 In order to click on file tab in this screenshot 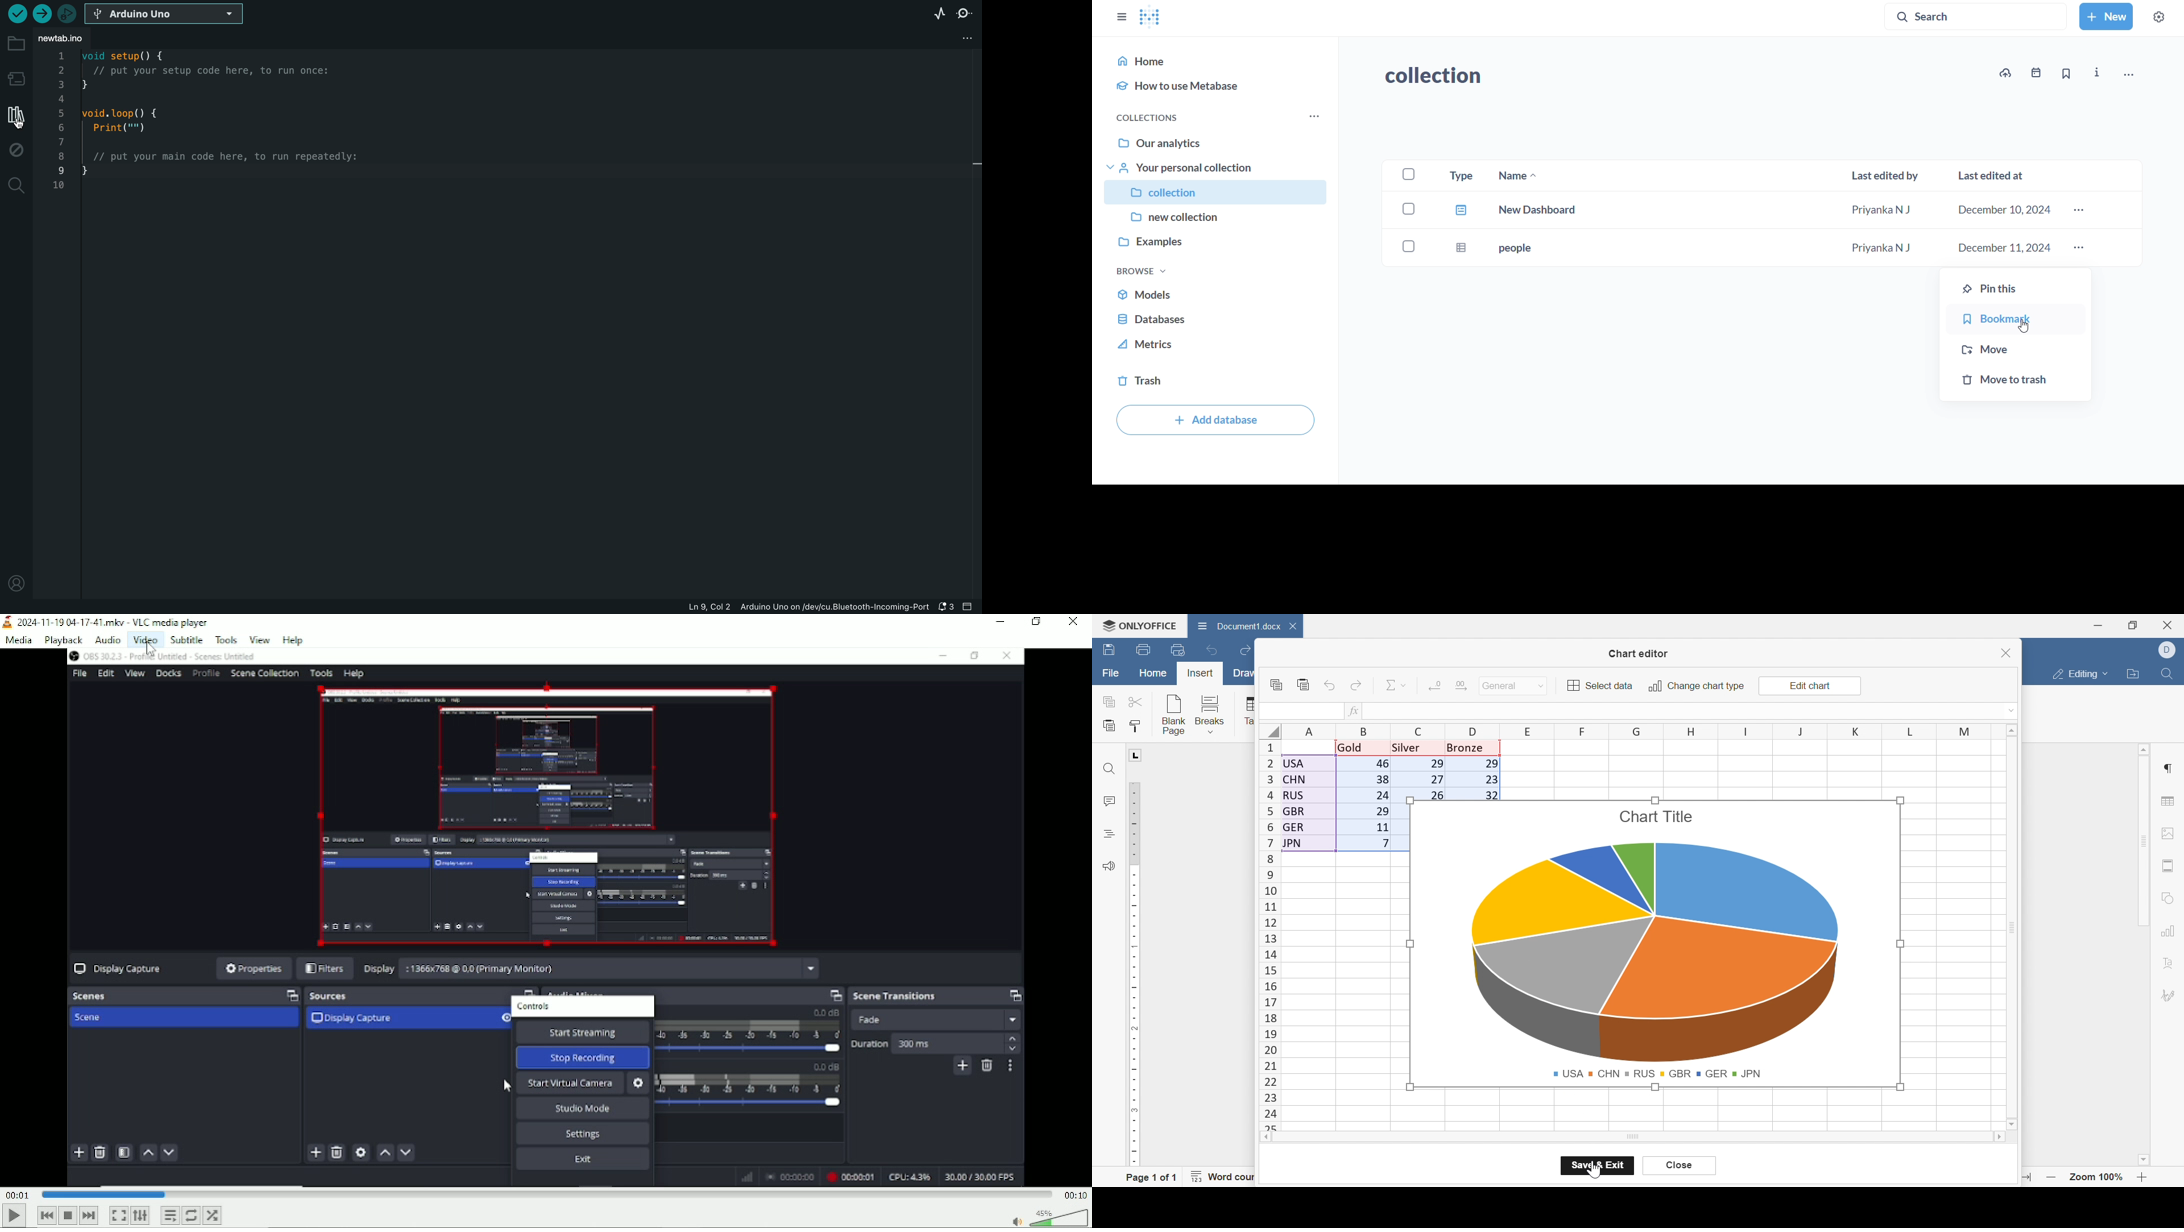, I will do `click(74, 37)`.